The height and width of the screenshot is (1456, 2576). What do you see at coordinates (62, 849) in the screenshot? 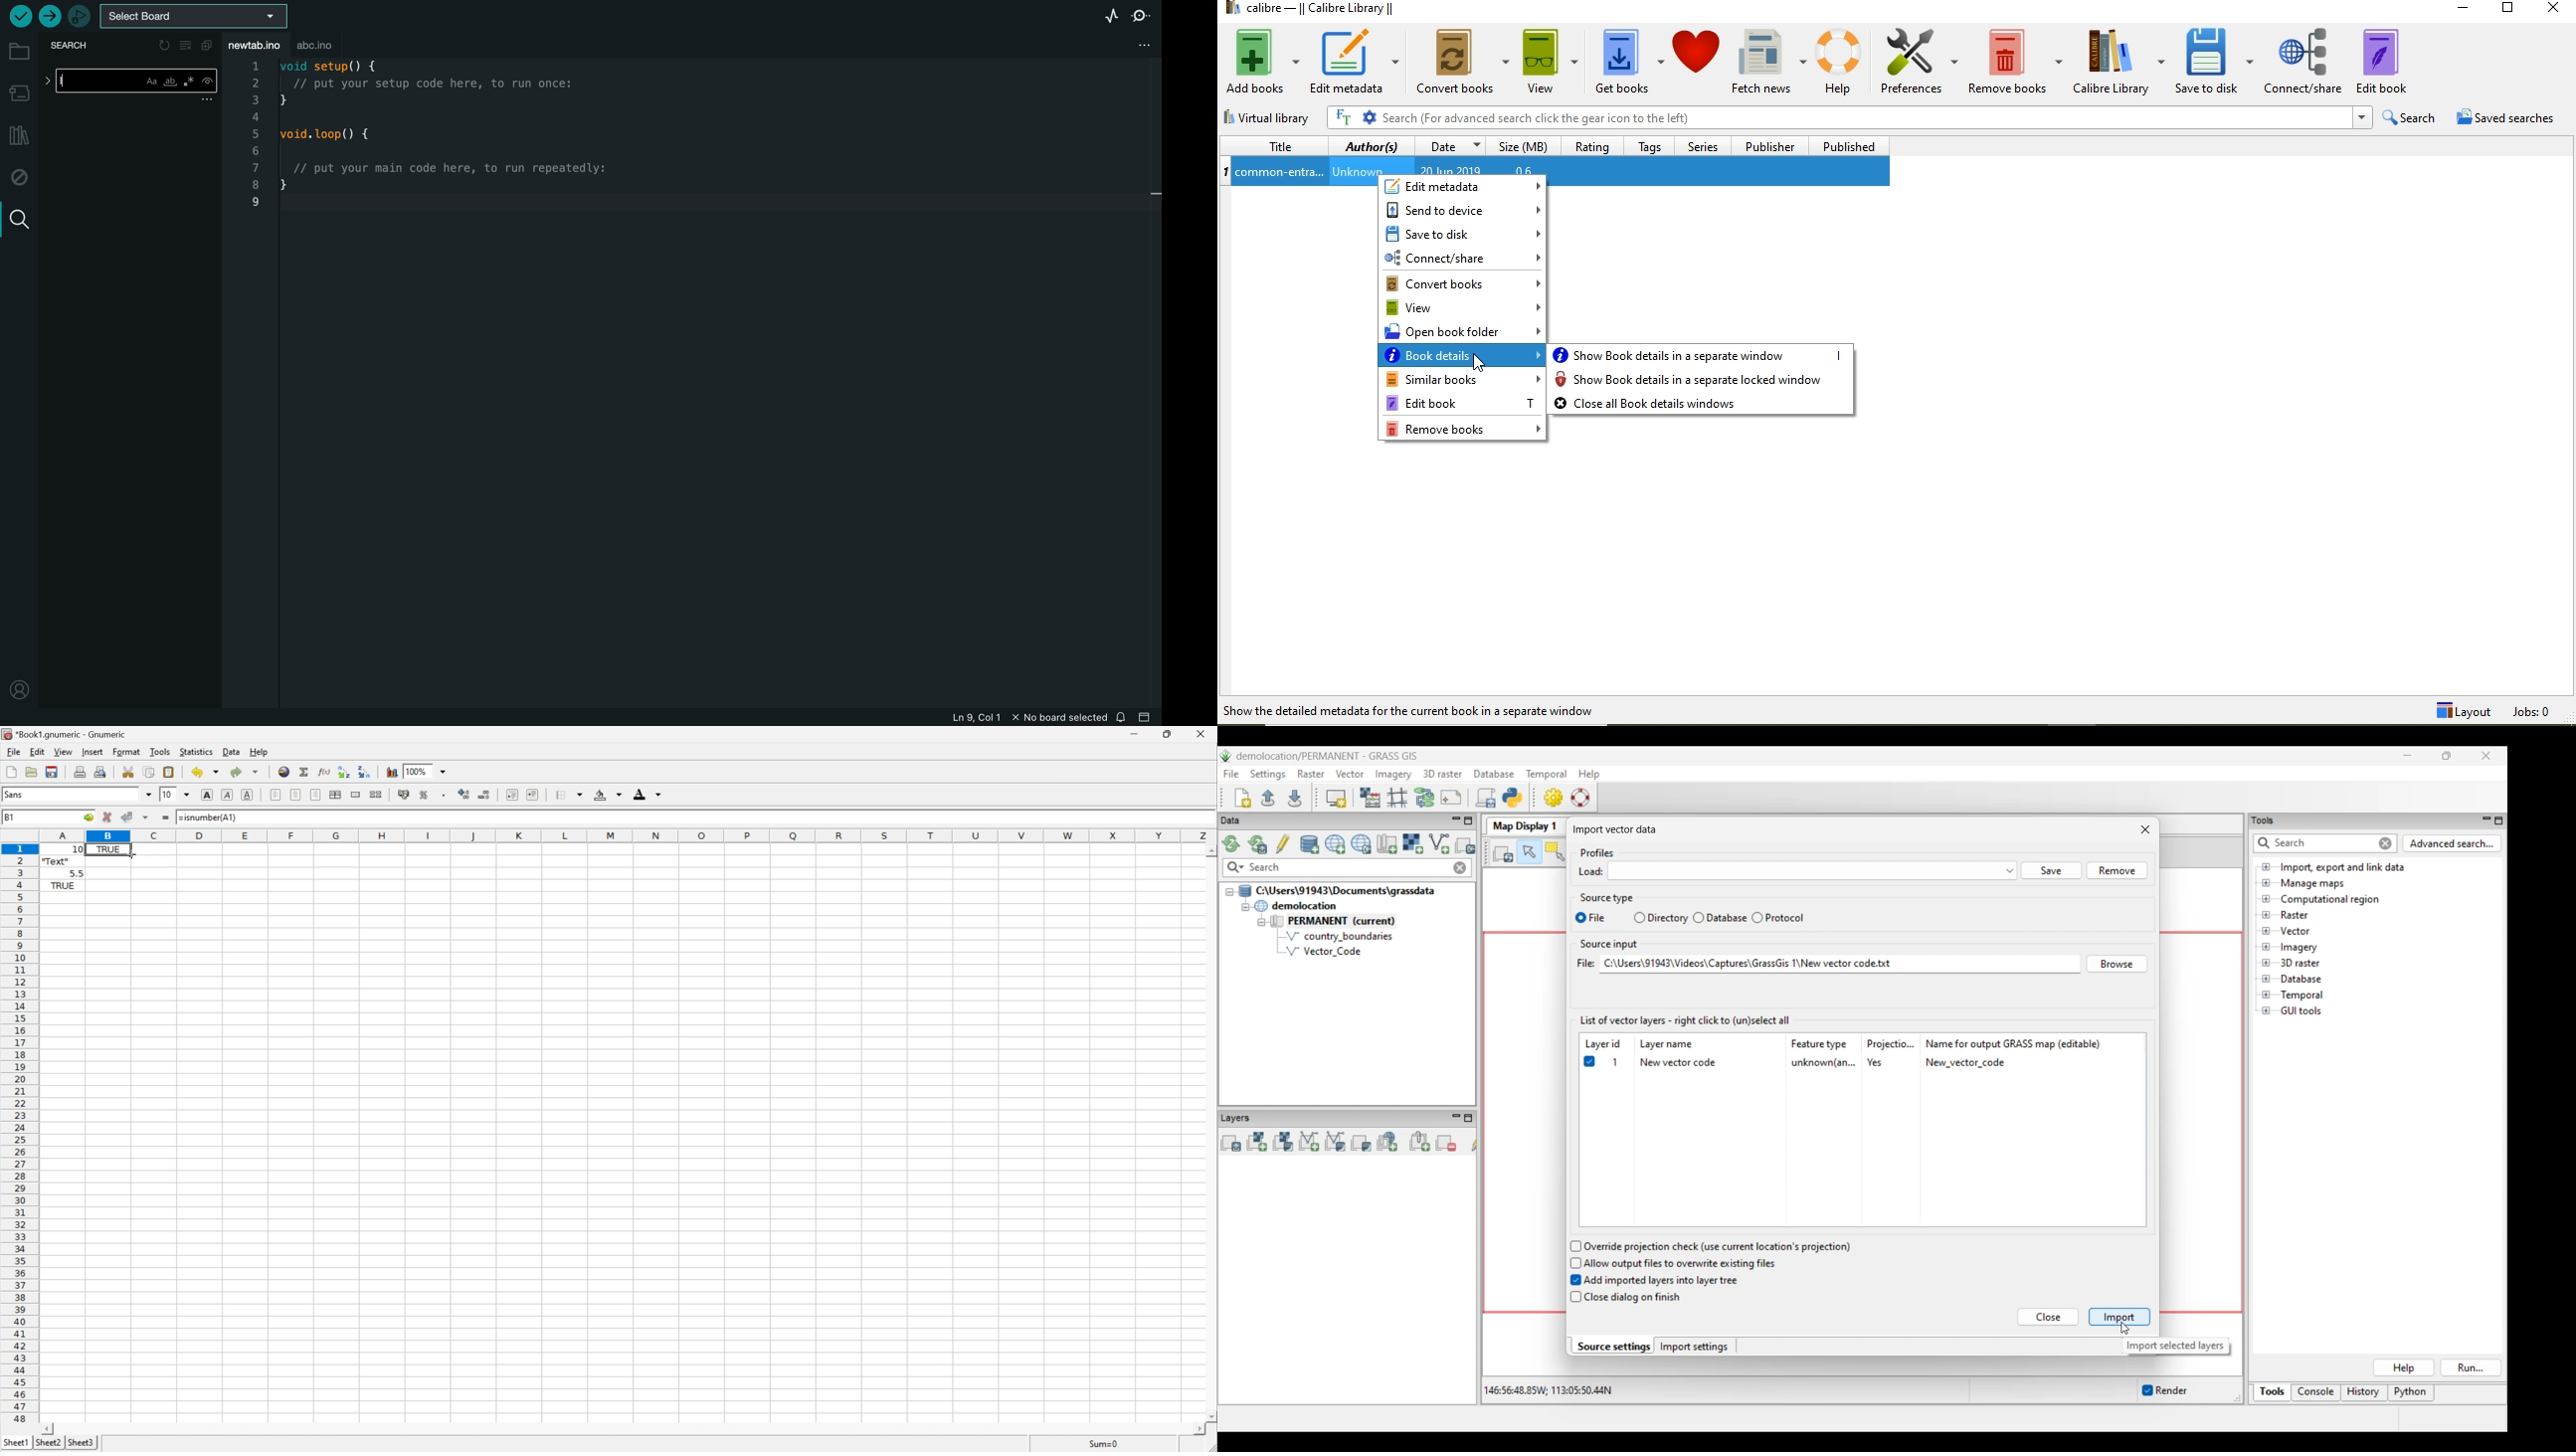
I see `10` at bounding box center [62, 849].